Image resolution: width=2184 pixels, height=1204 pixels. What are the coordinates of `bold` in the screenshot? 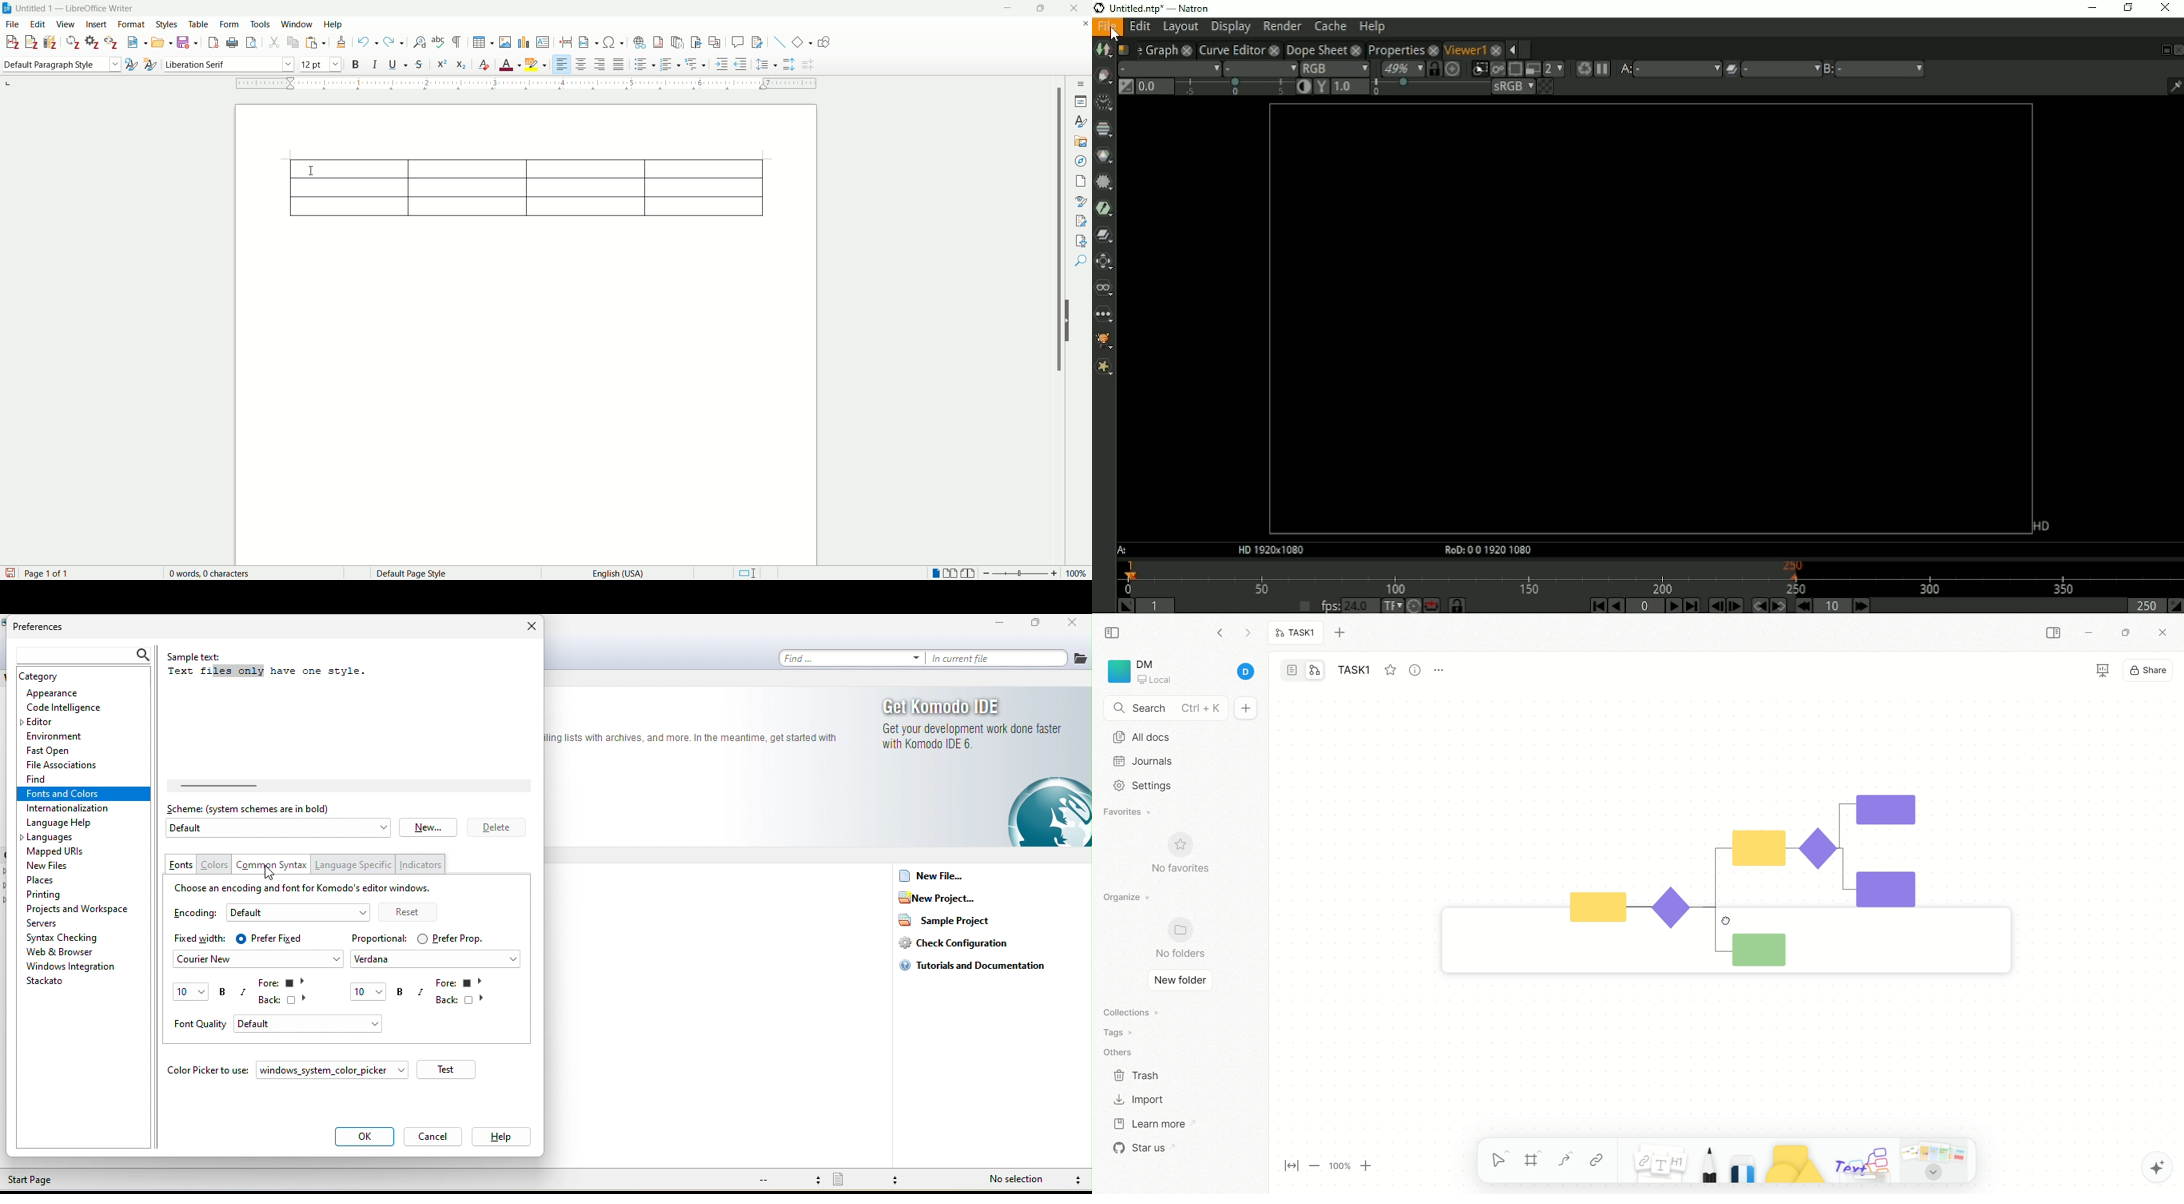 It's located at (355, 64).